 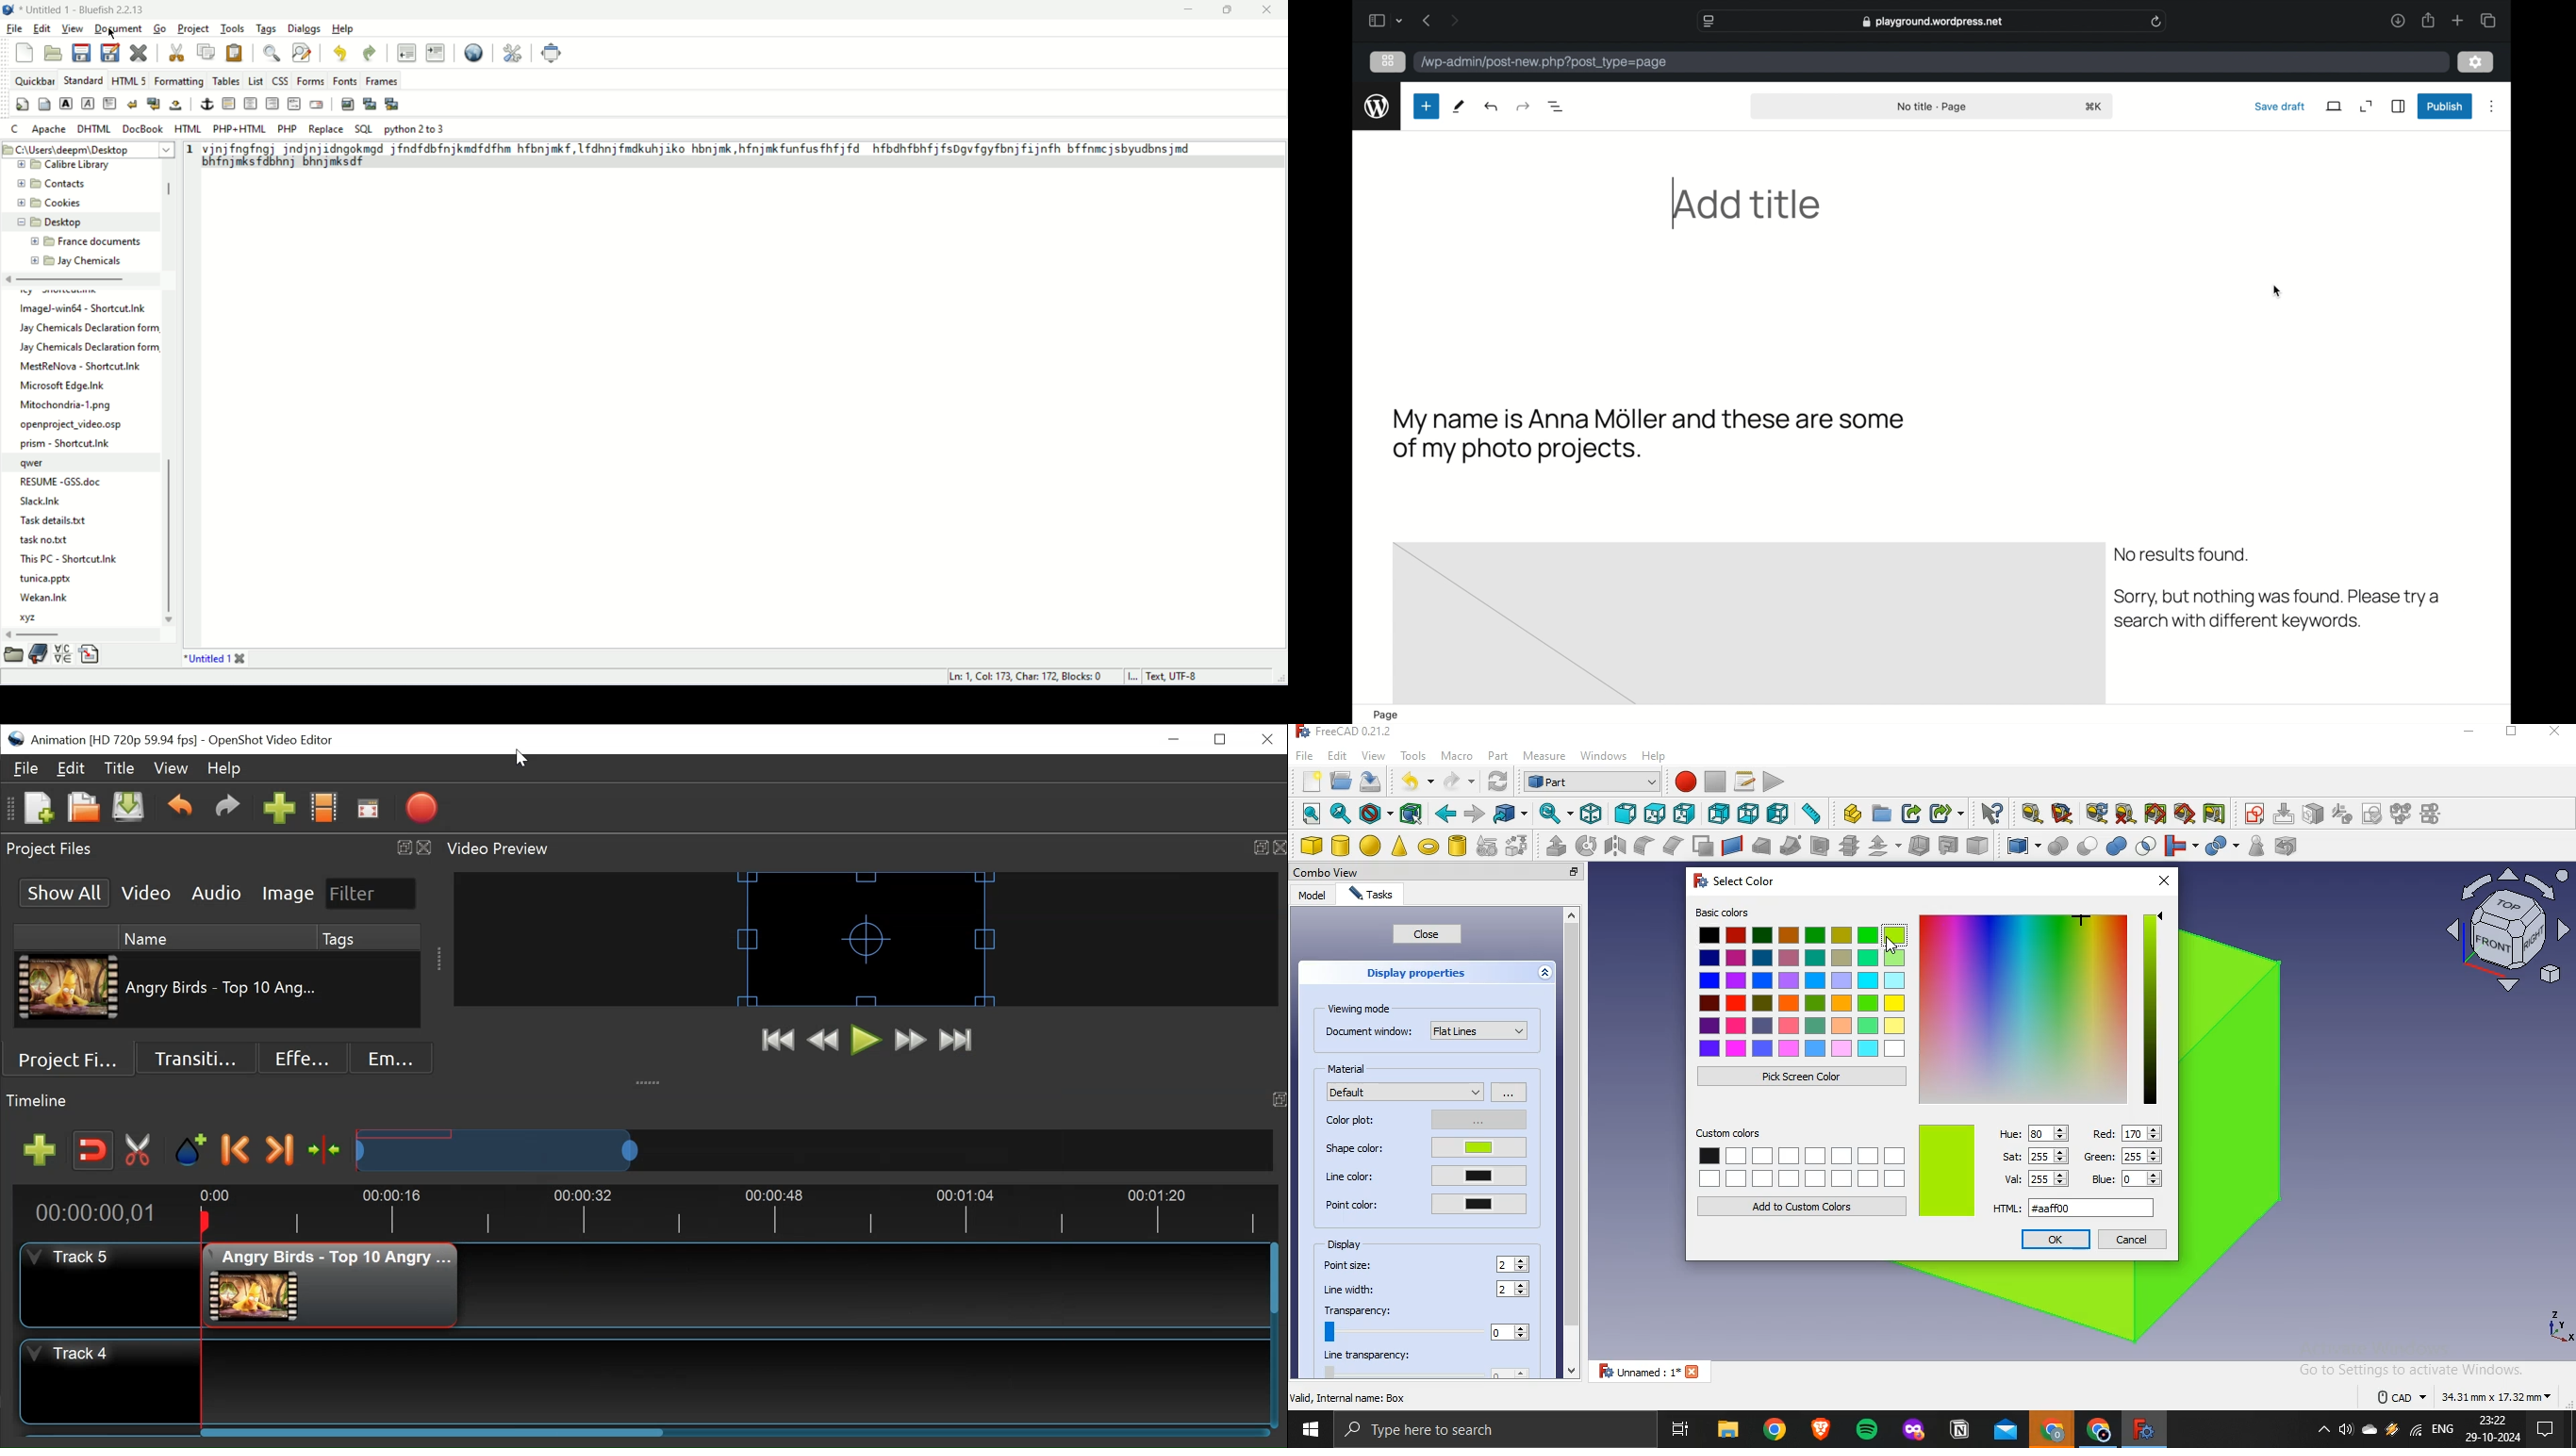 What do you see at coordinates (1458, 106) in the screenshot?
I see `new` at bounding box center [1458, 106].